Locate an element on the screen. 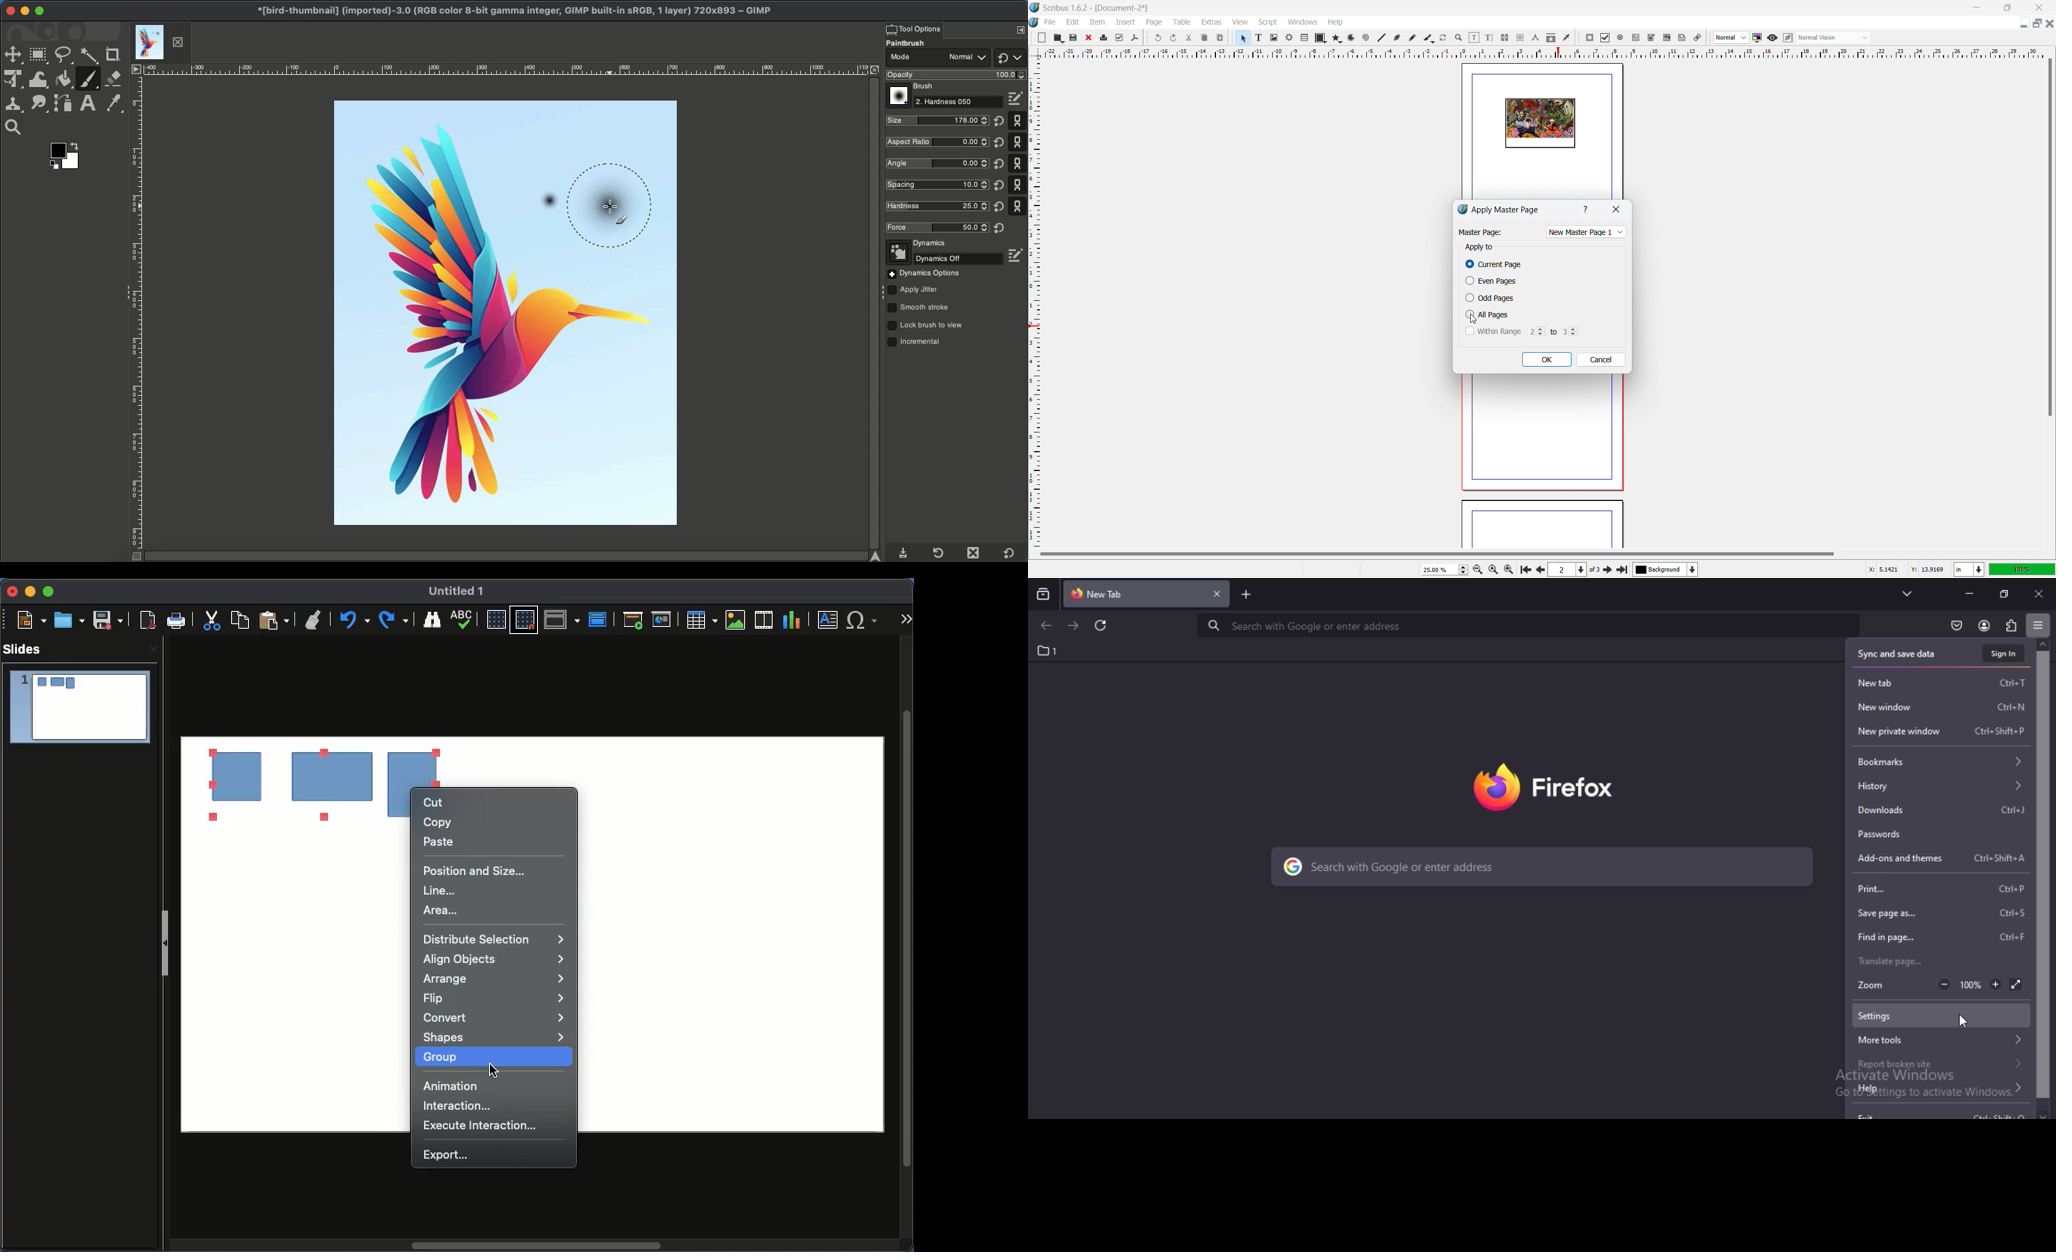 Image resolution: width=2072 pixels, height=1260 pixels. current page checkbox is located at coordinates (1494, 264).